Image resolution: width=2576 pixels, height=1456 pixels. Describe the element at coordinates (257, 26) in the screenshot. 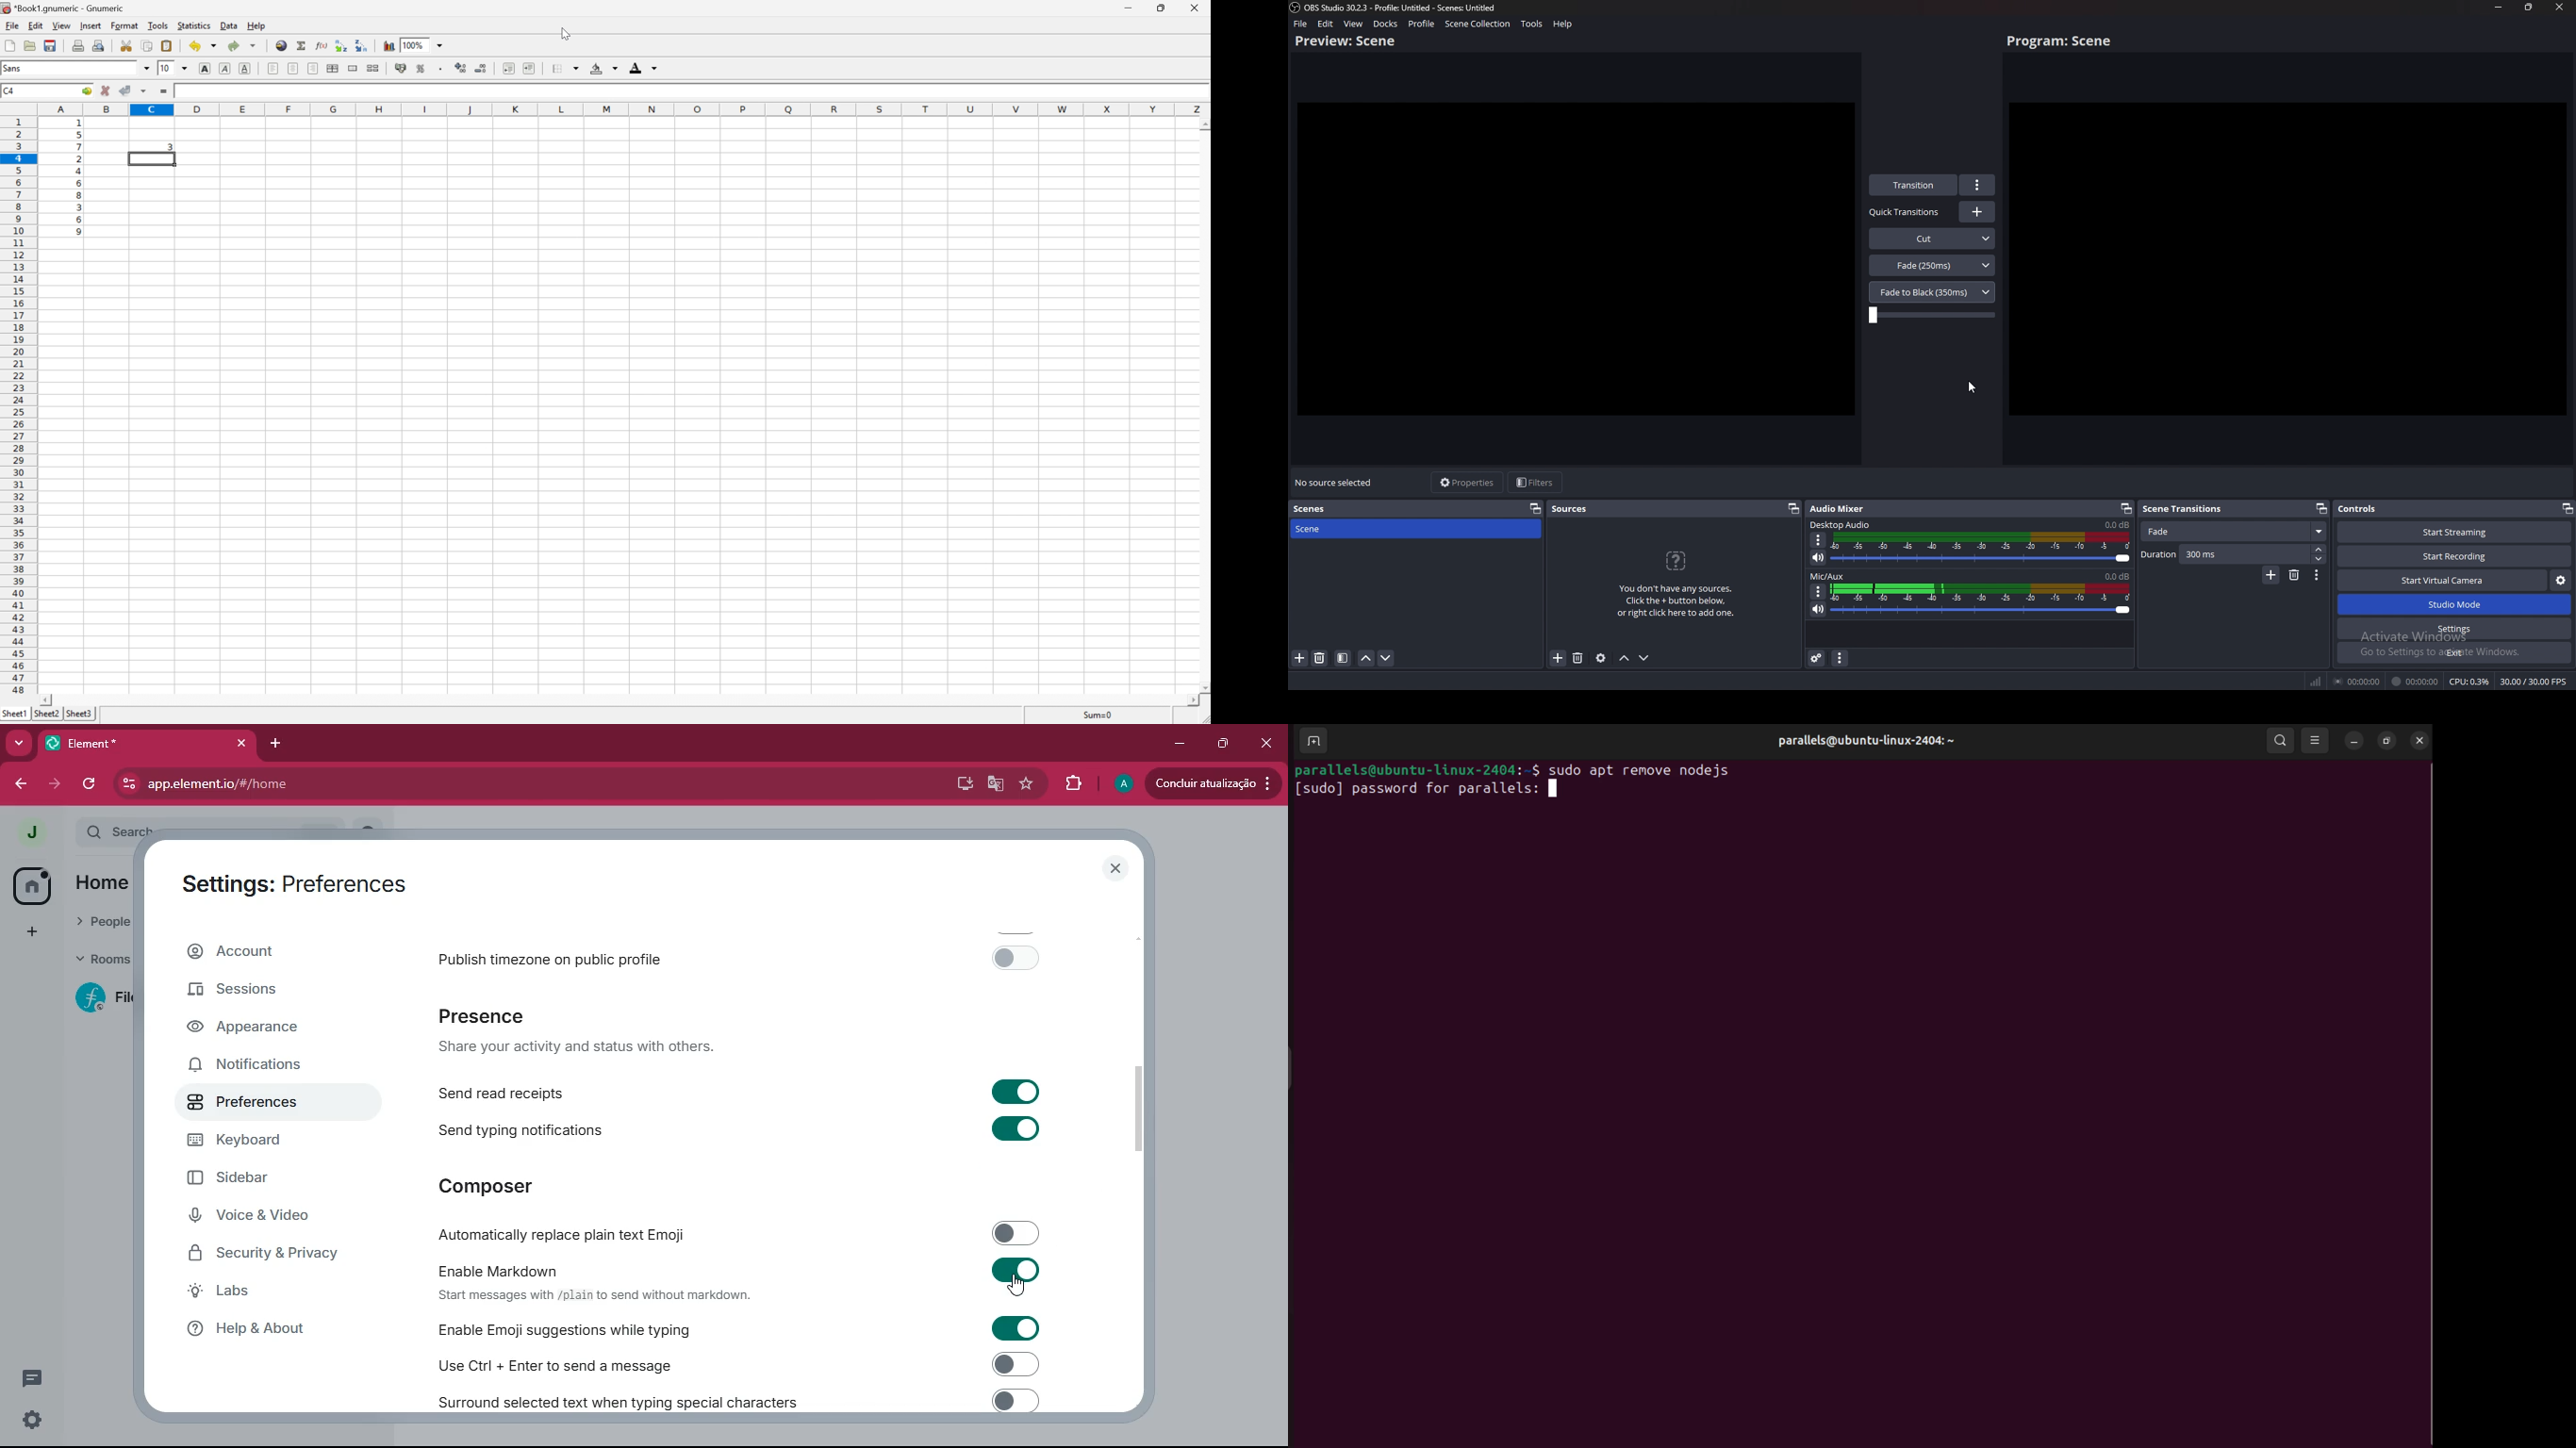

I see `help` at that location.